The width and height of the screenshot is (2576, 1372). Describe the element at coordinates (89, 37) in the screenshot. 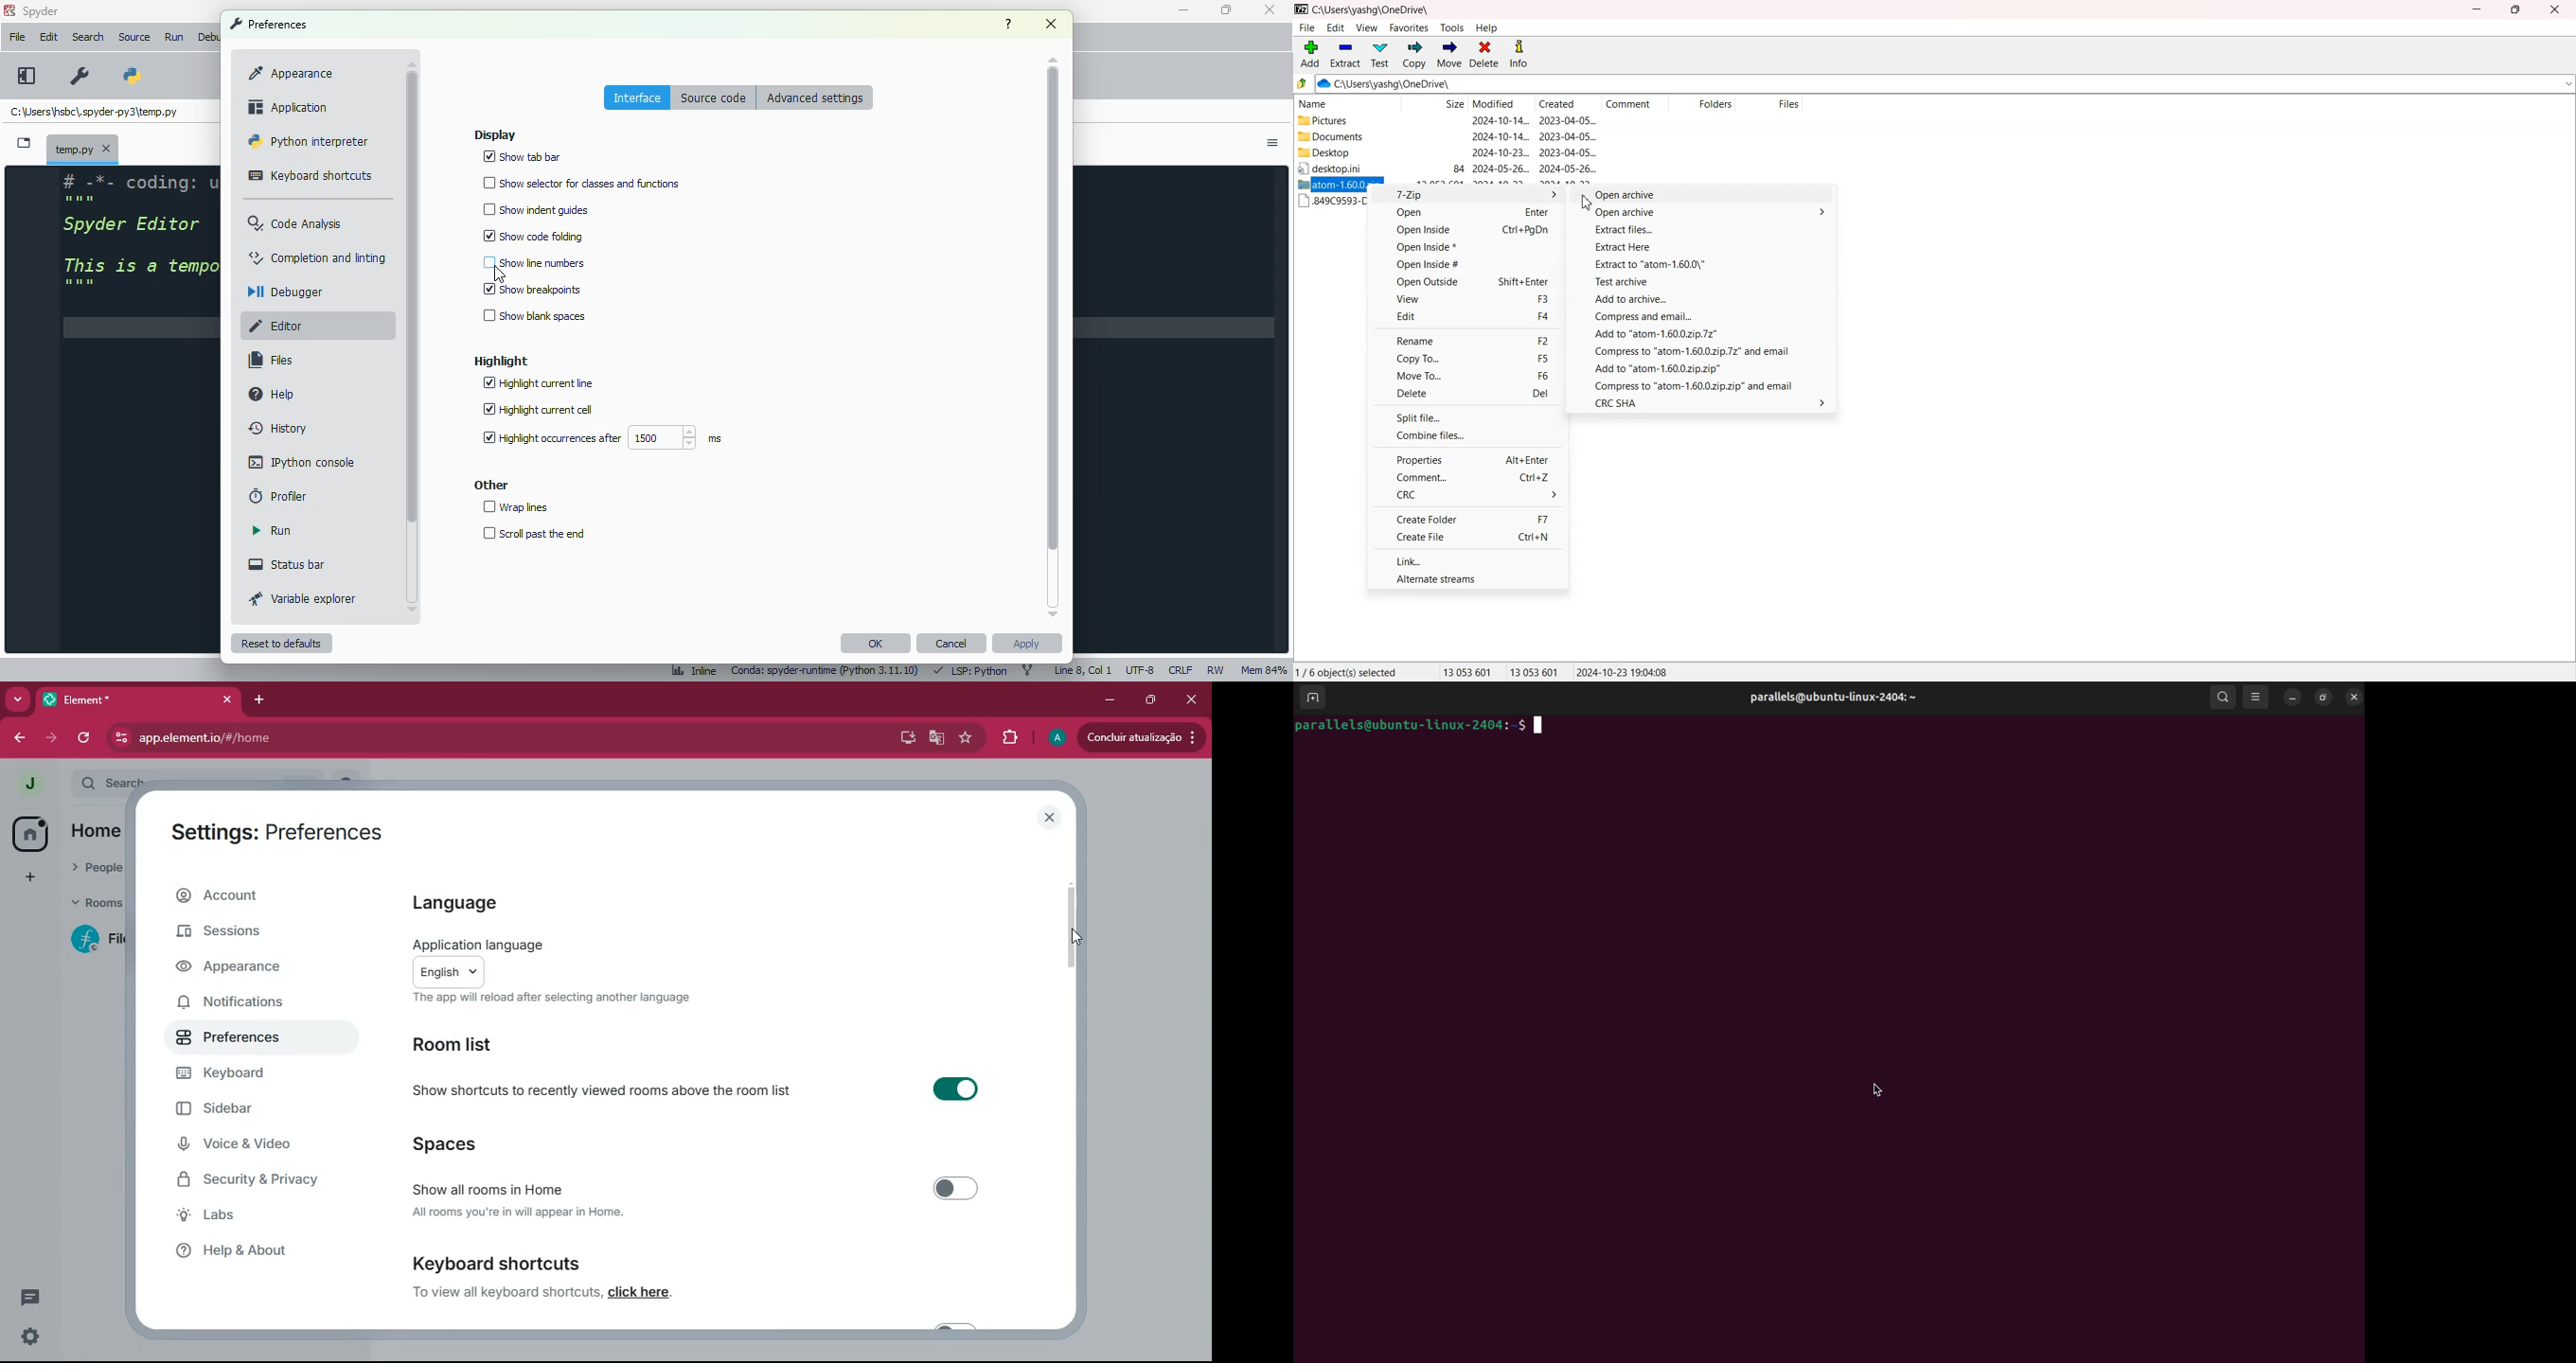

I see `search` at that location.